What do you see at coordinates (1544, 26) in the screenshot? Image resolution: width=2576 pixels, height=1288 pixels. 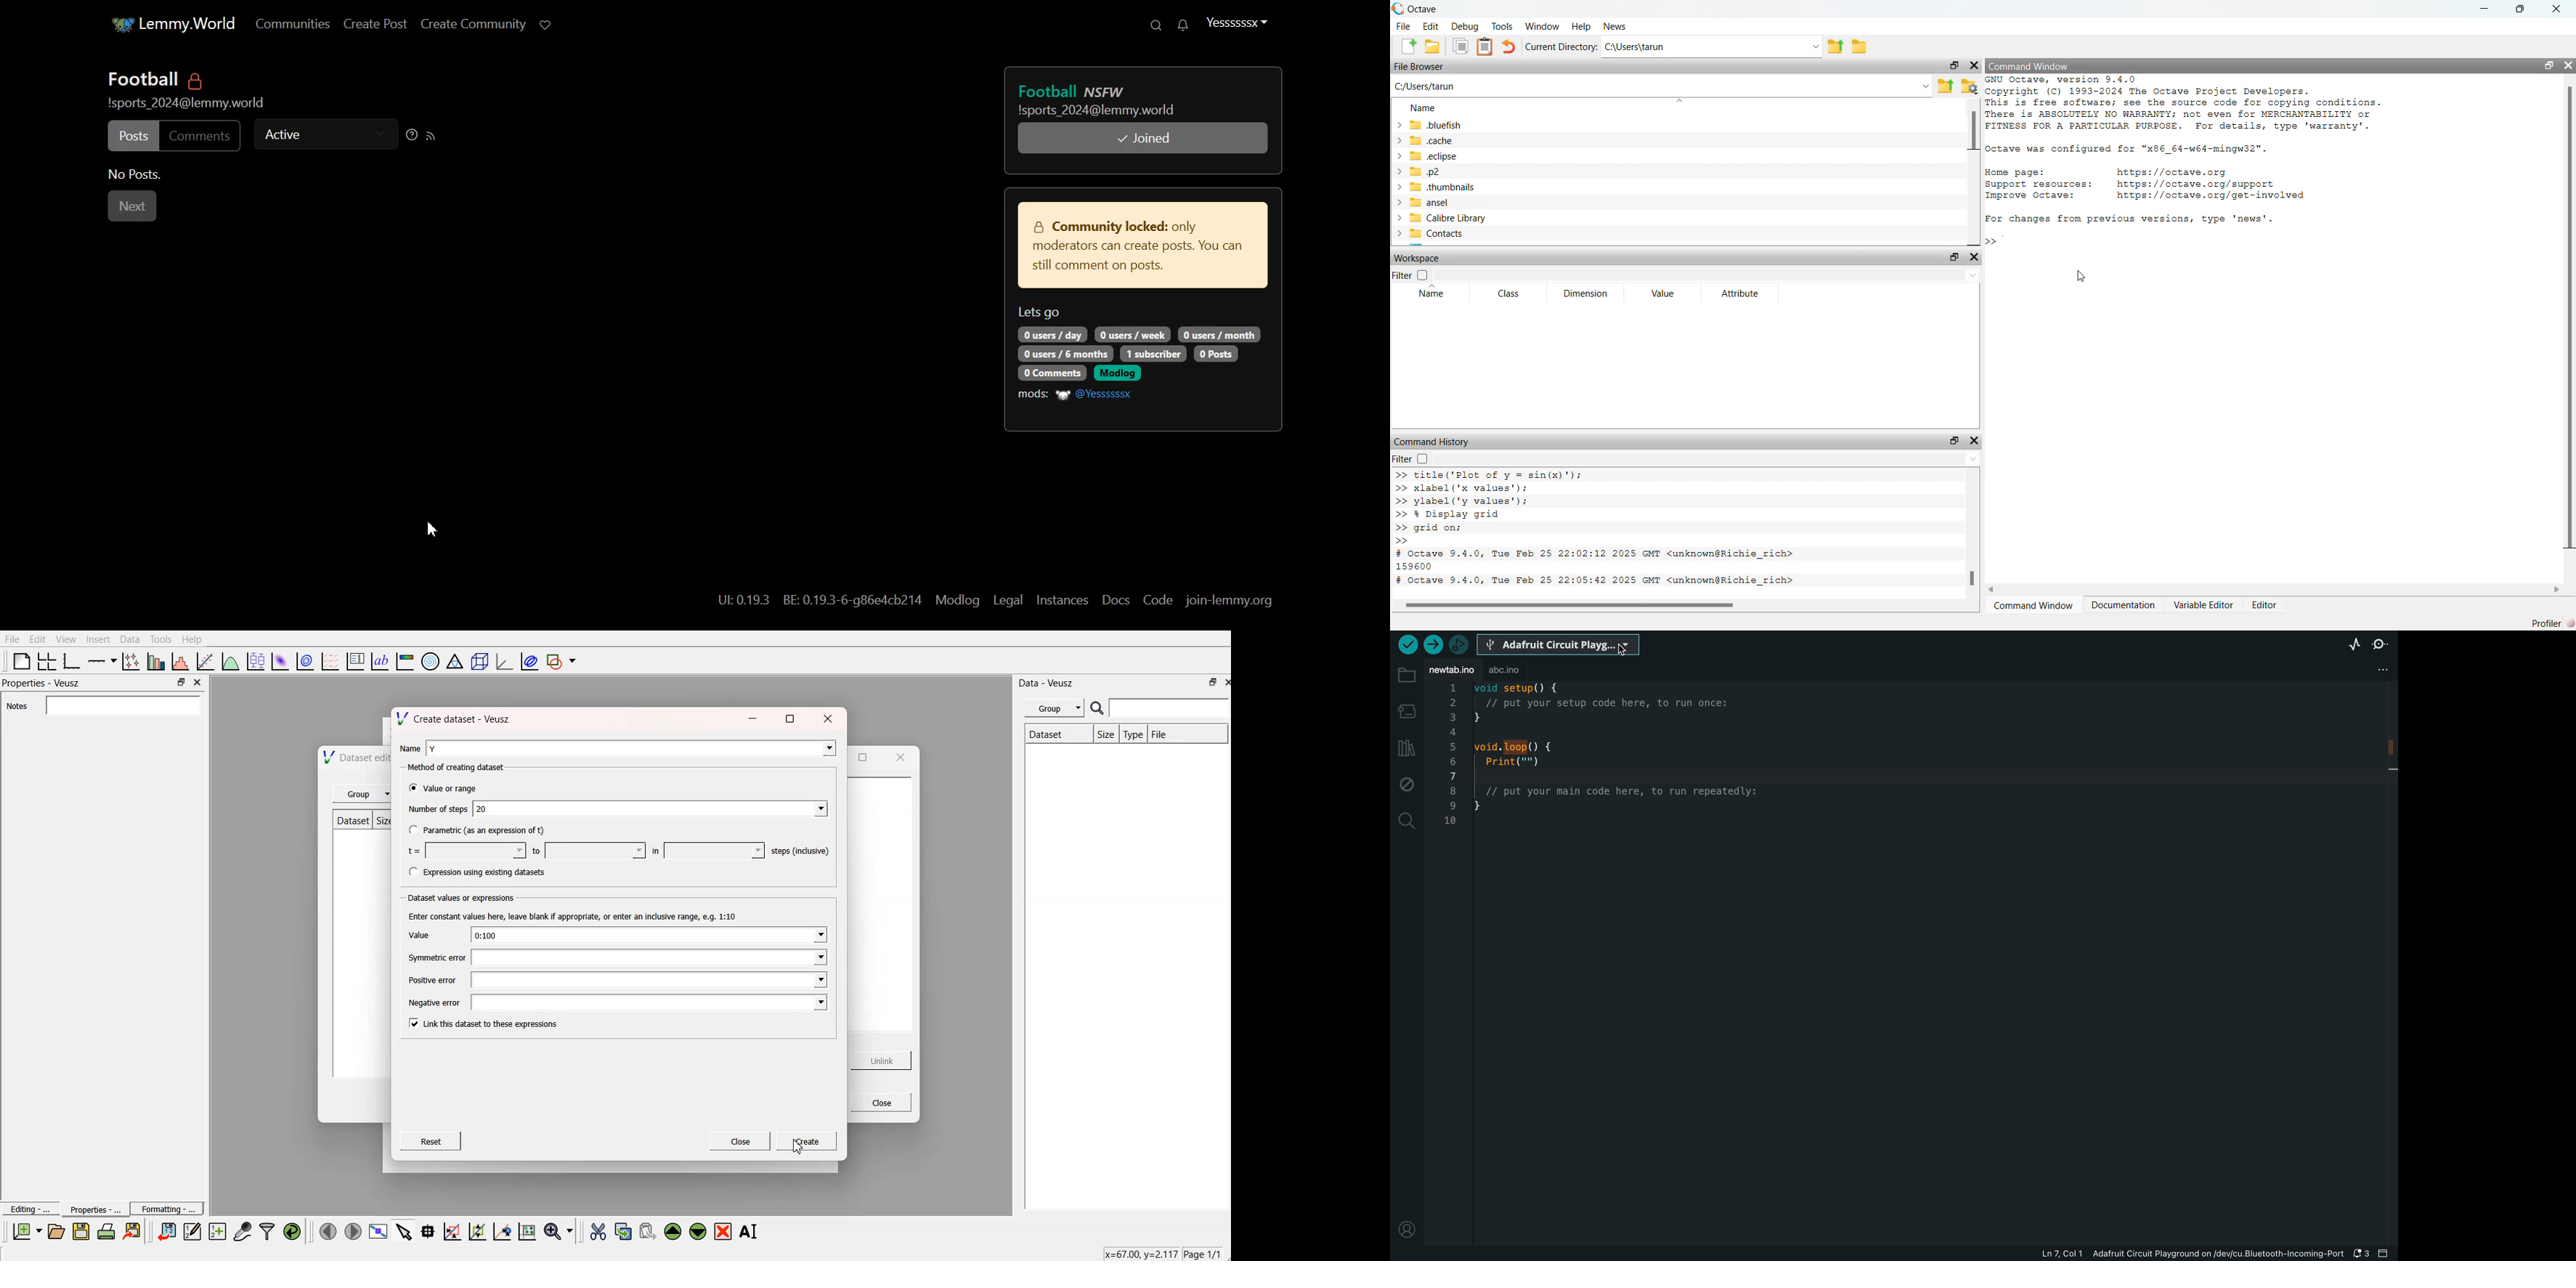 I see `Window` at bounding box center [1544, 26].